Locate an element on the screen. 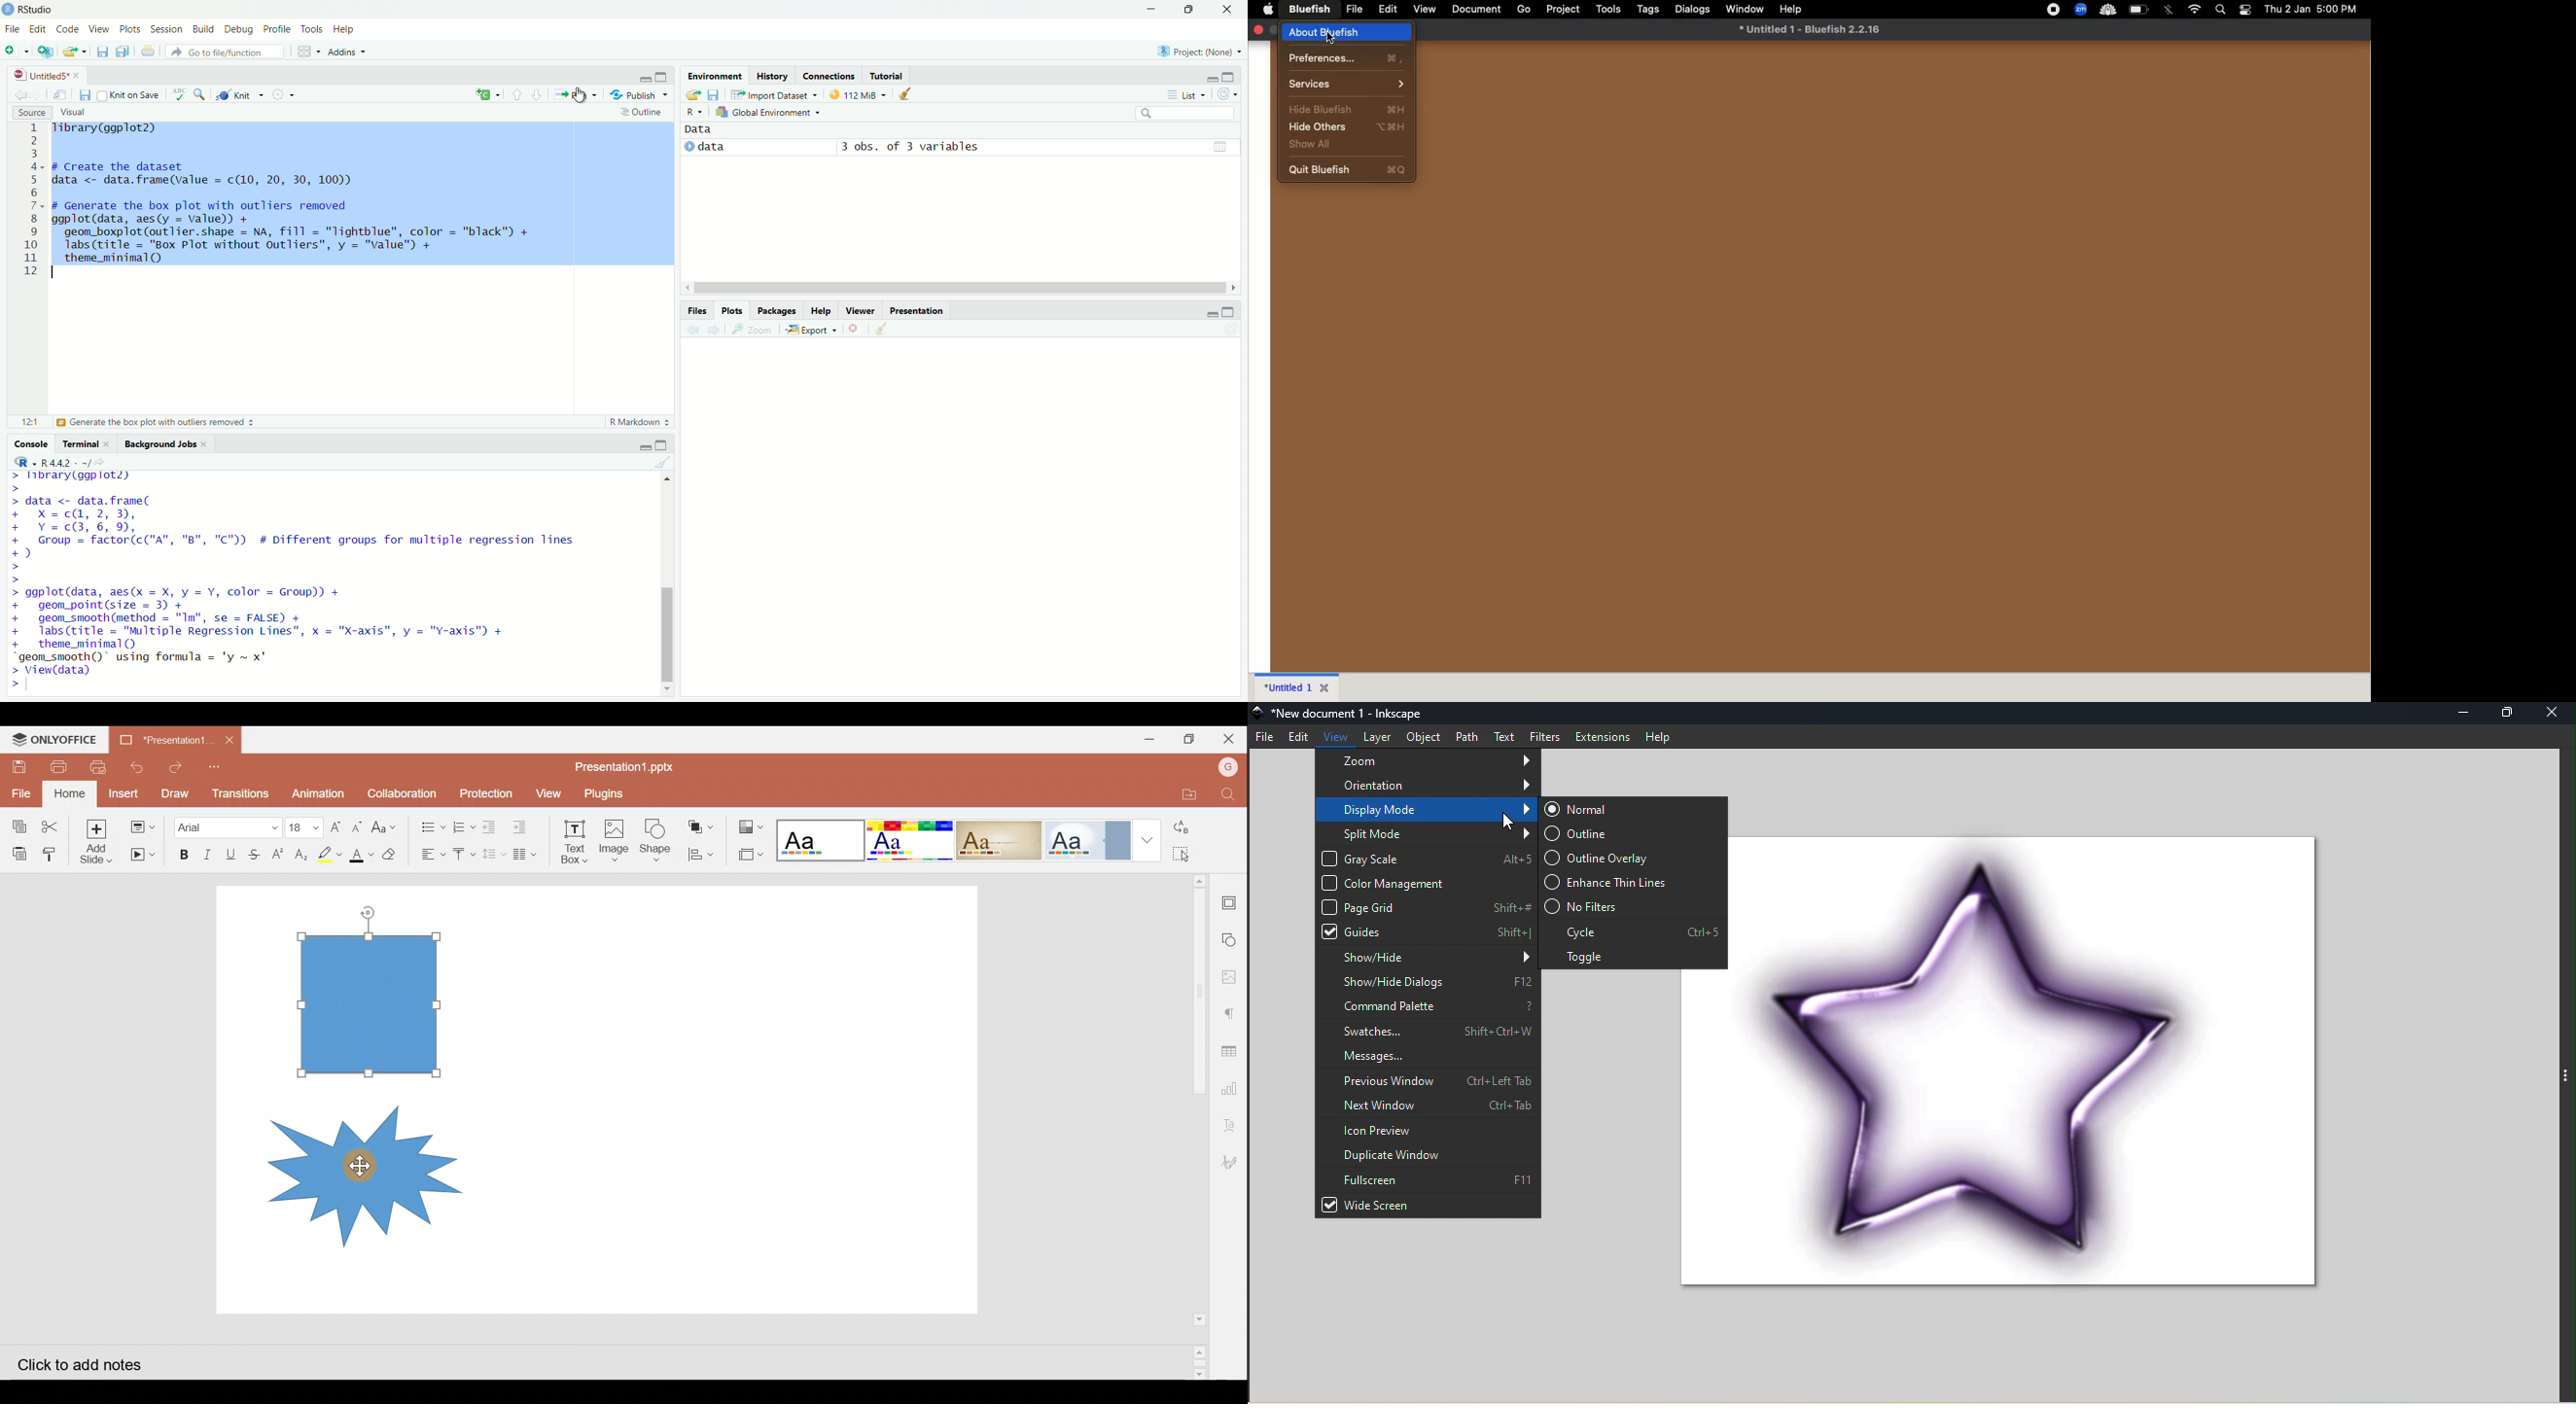 Image resolution: width=2576 pixels, height=1428 pixels. minimise is located at coordinates (638, 79).